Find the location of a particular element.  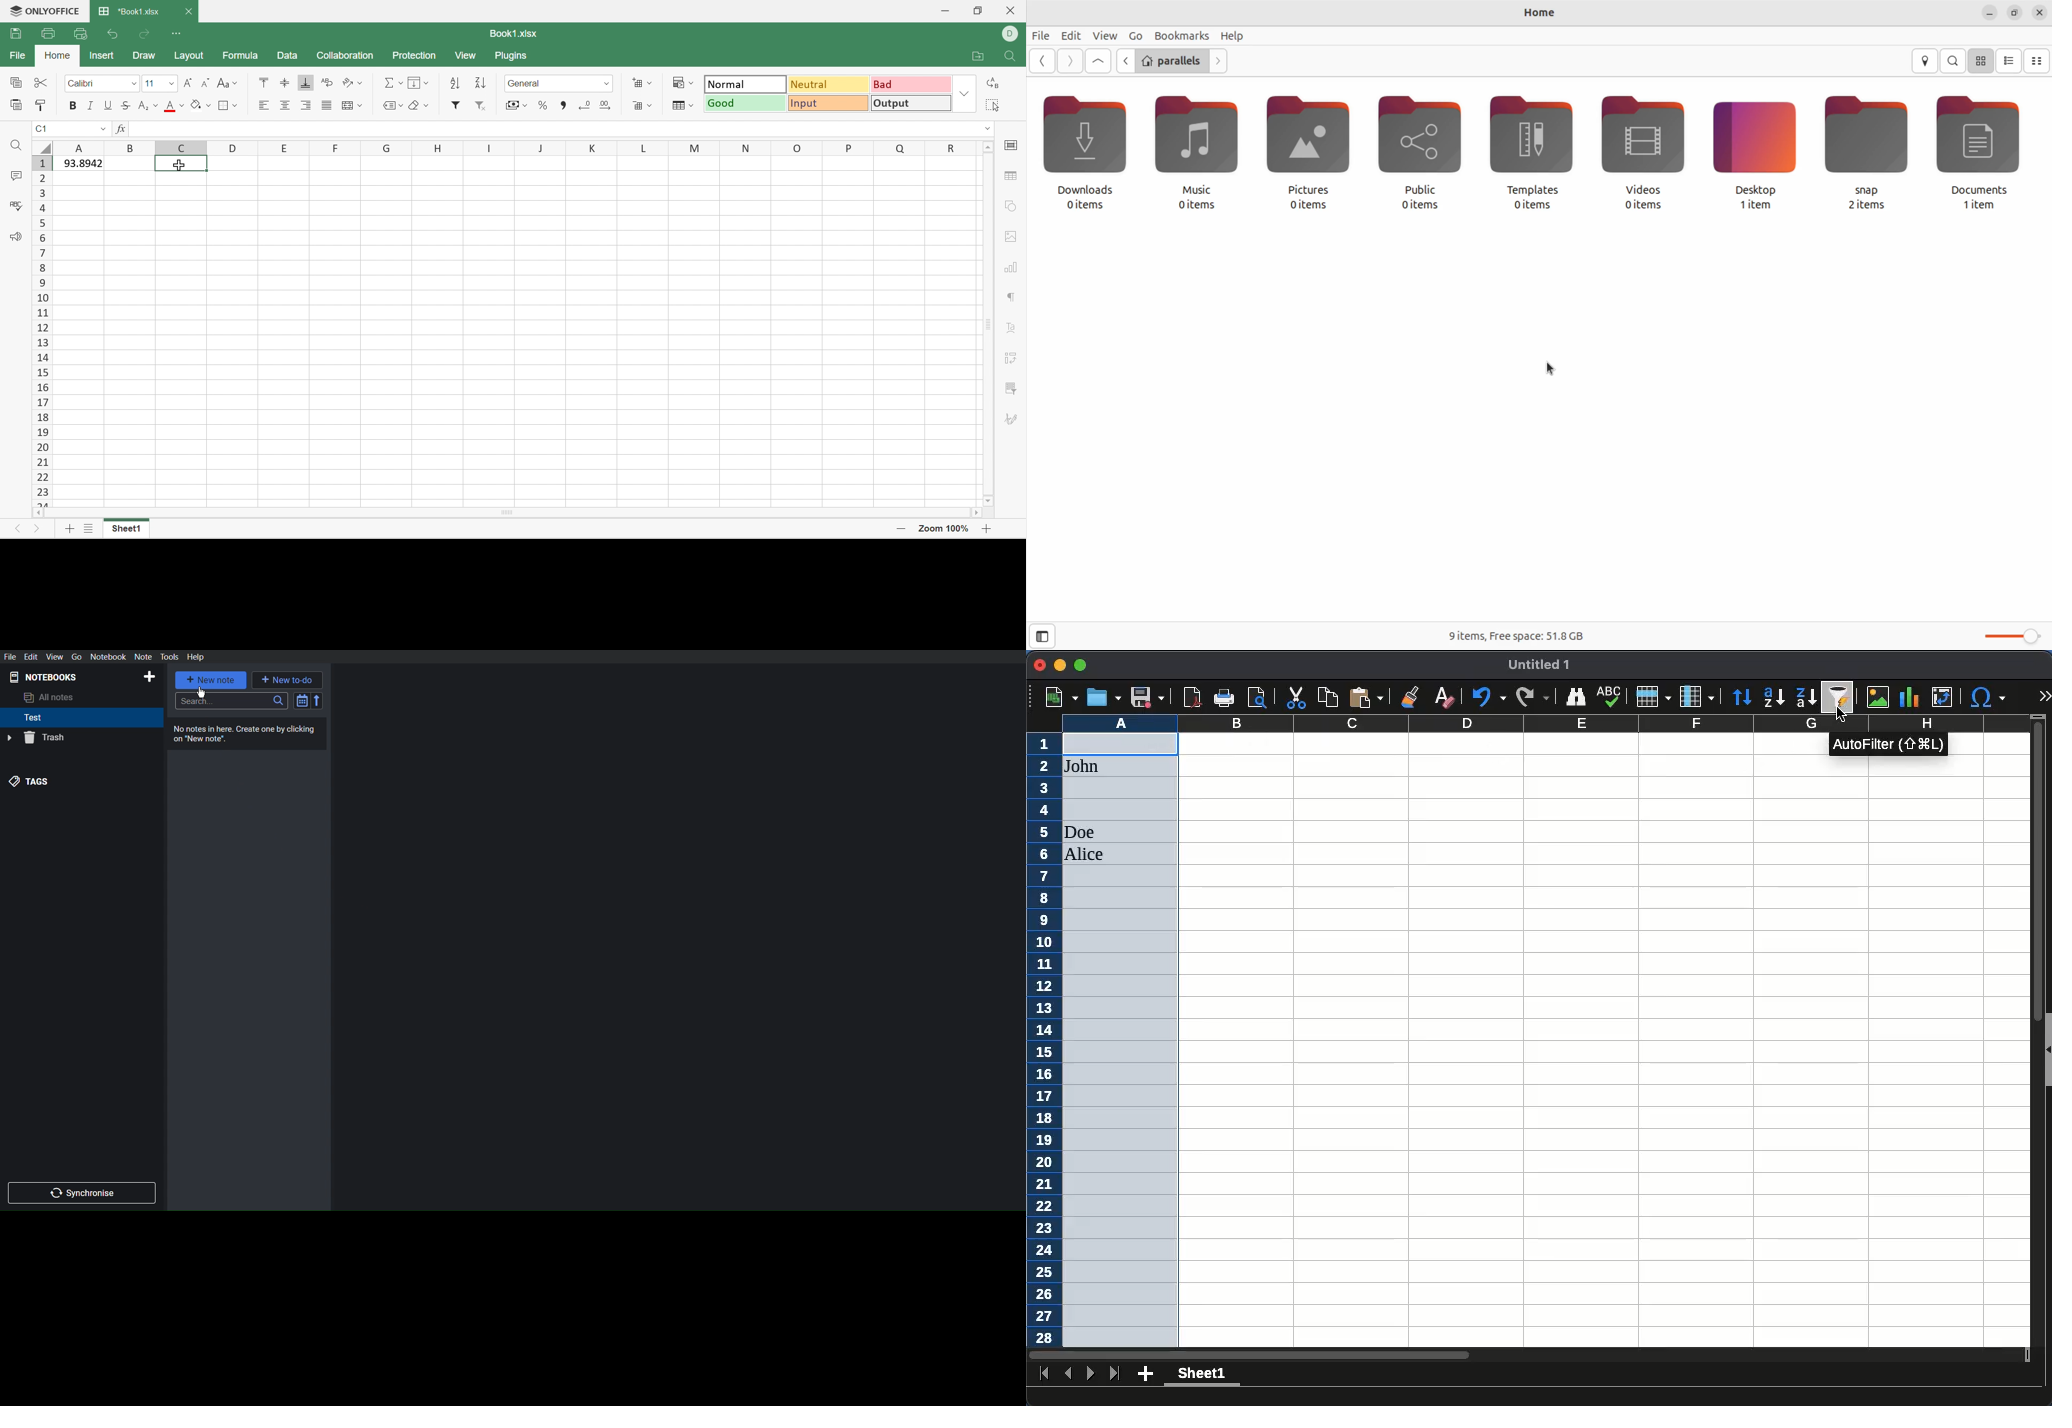

Comments is located at coordinates (15, 176).